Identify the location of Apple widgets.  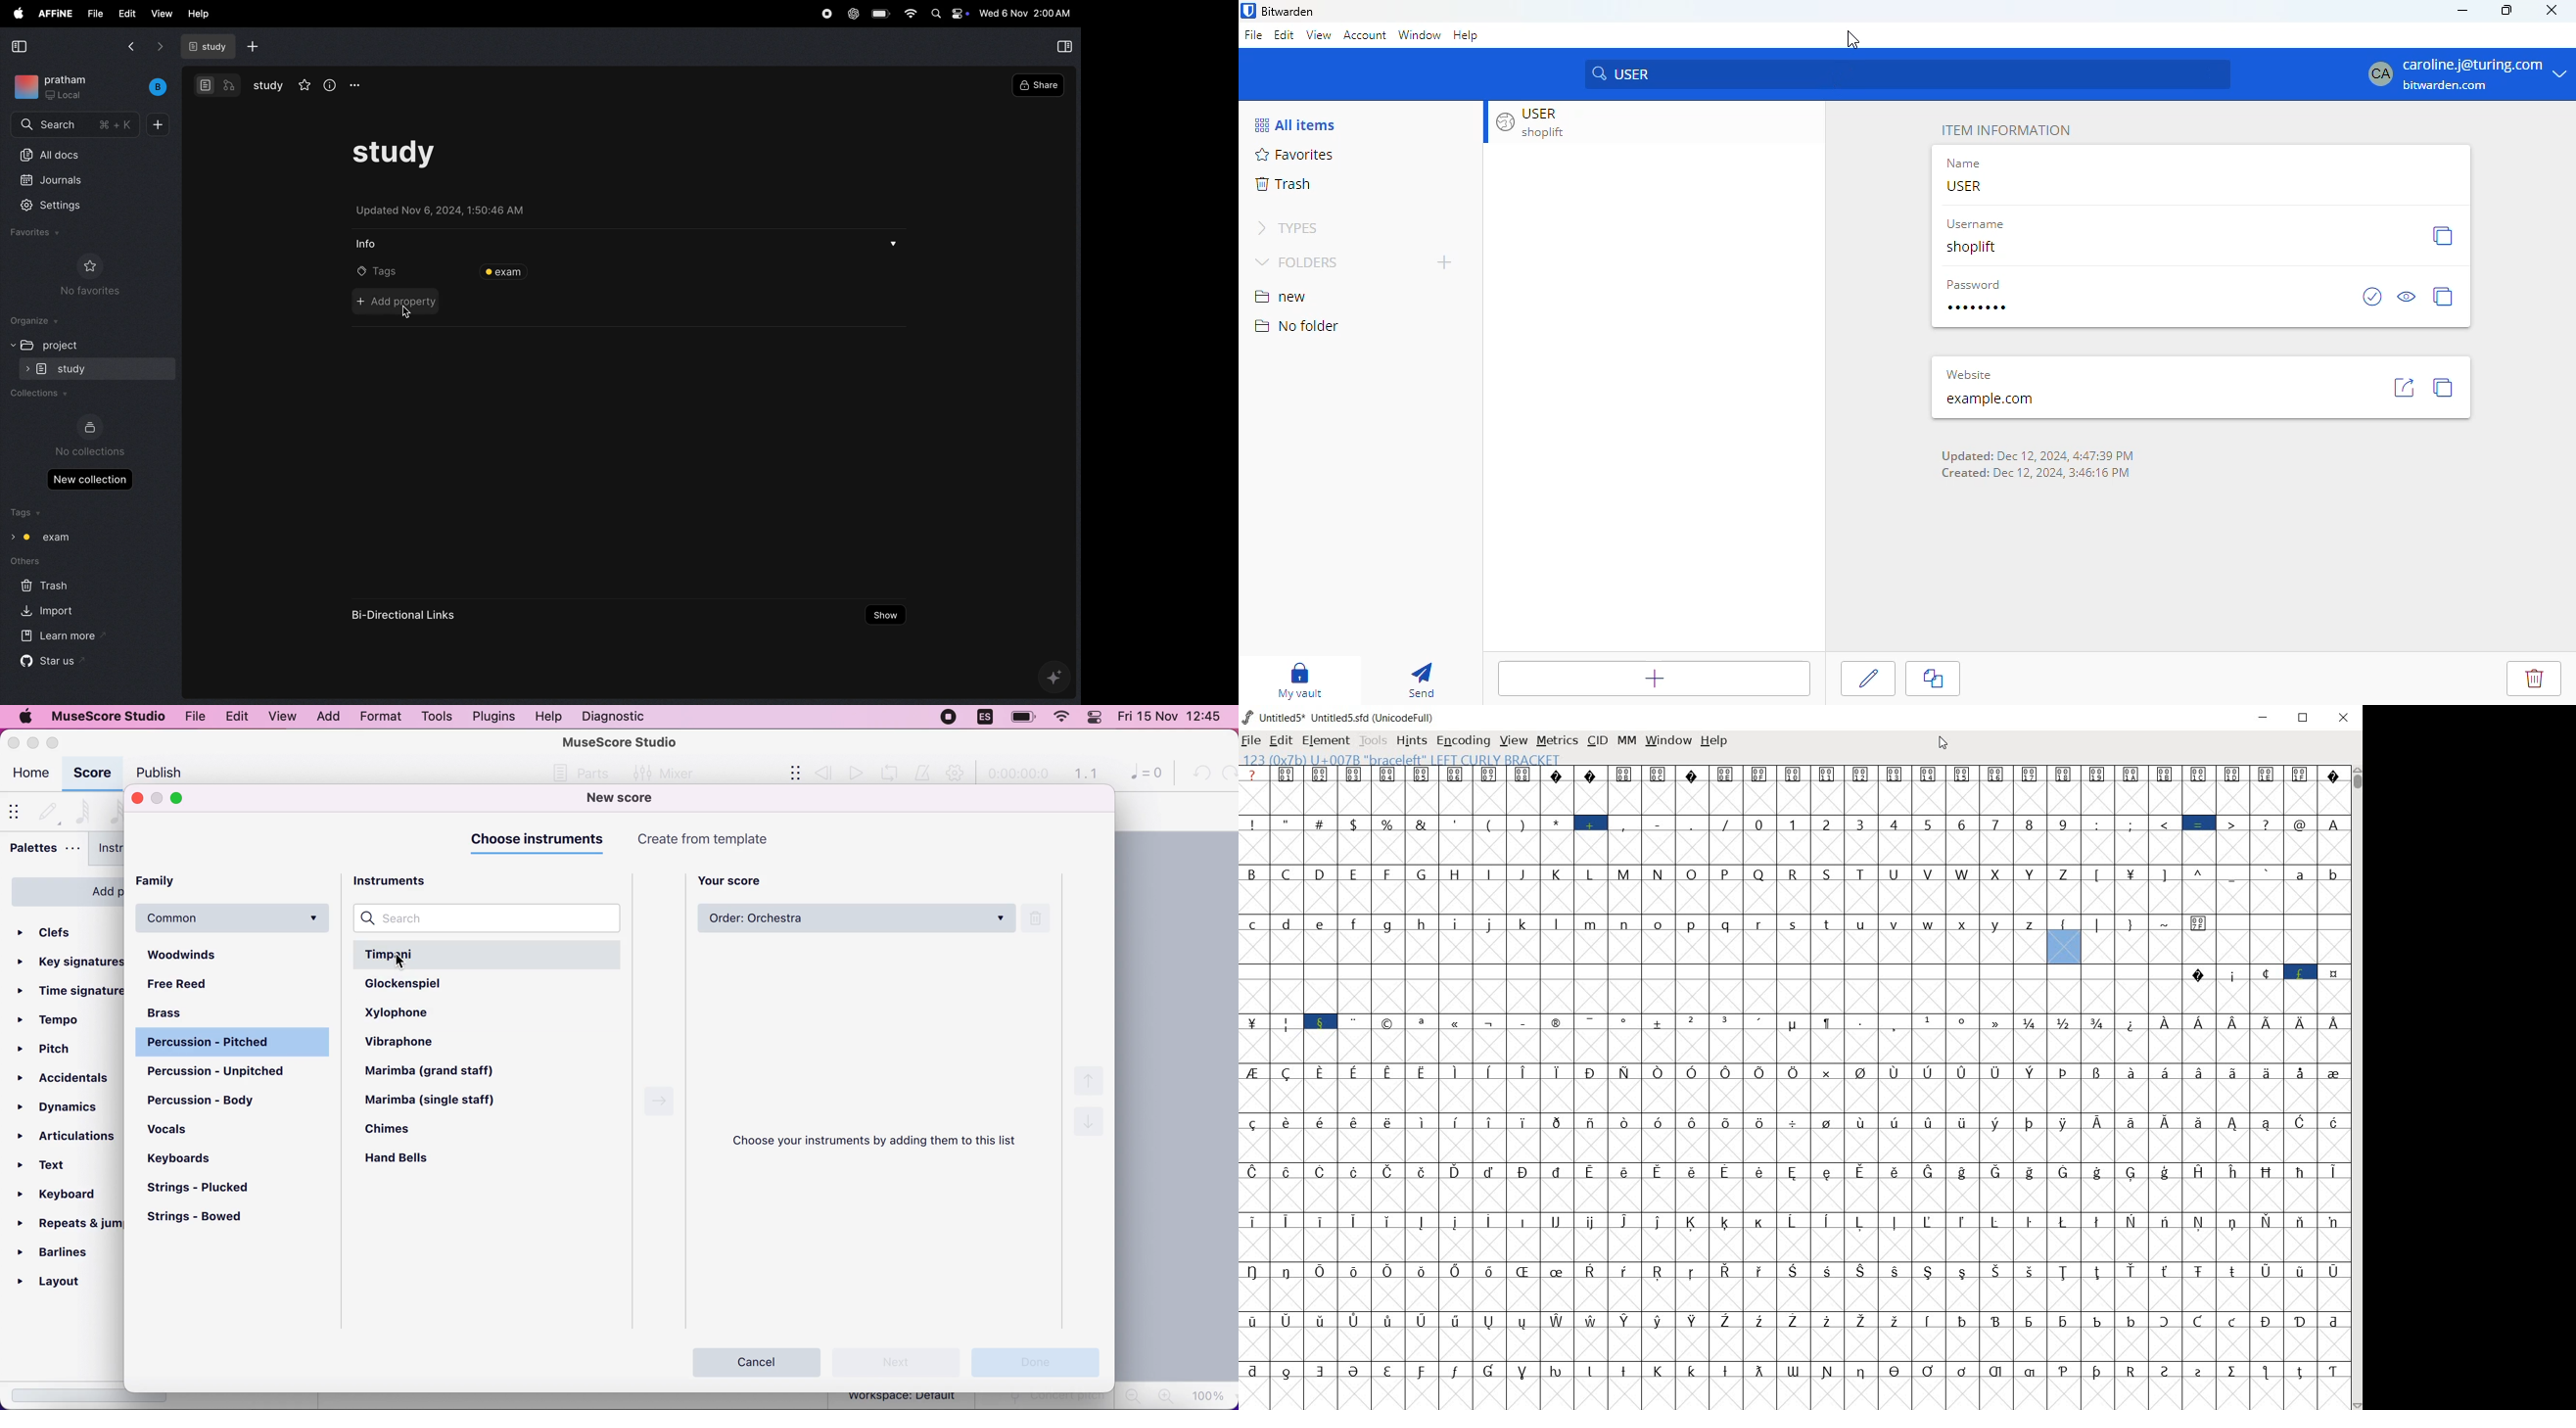
(948, 15).